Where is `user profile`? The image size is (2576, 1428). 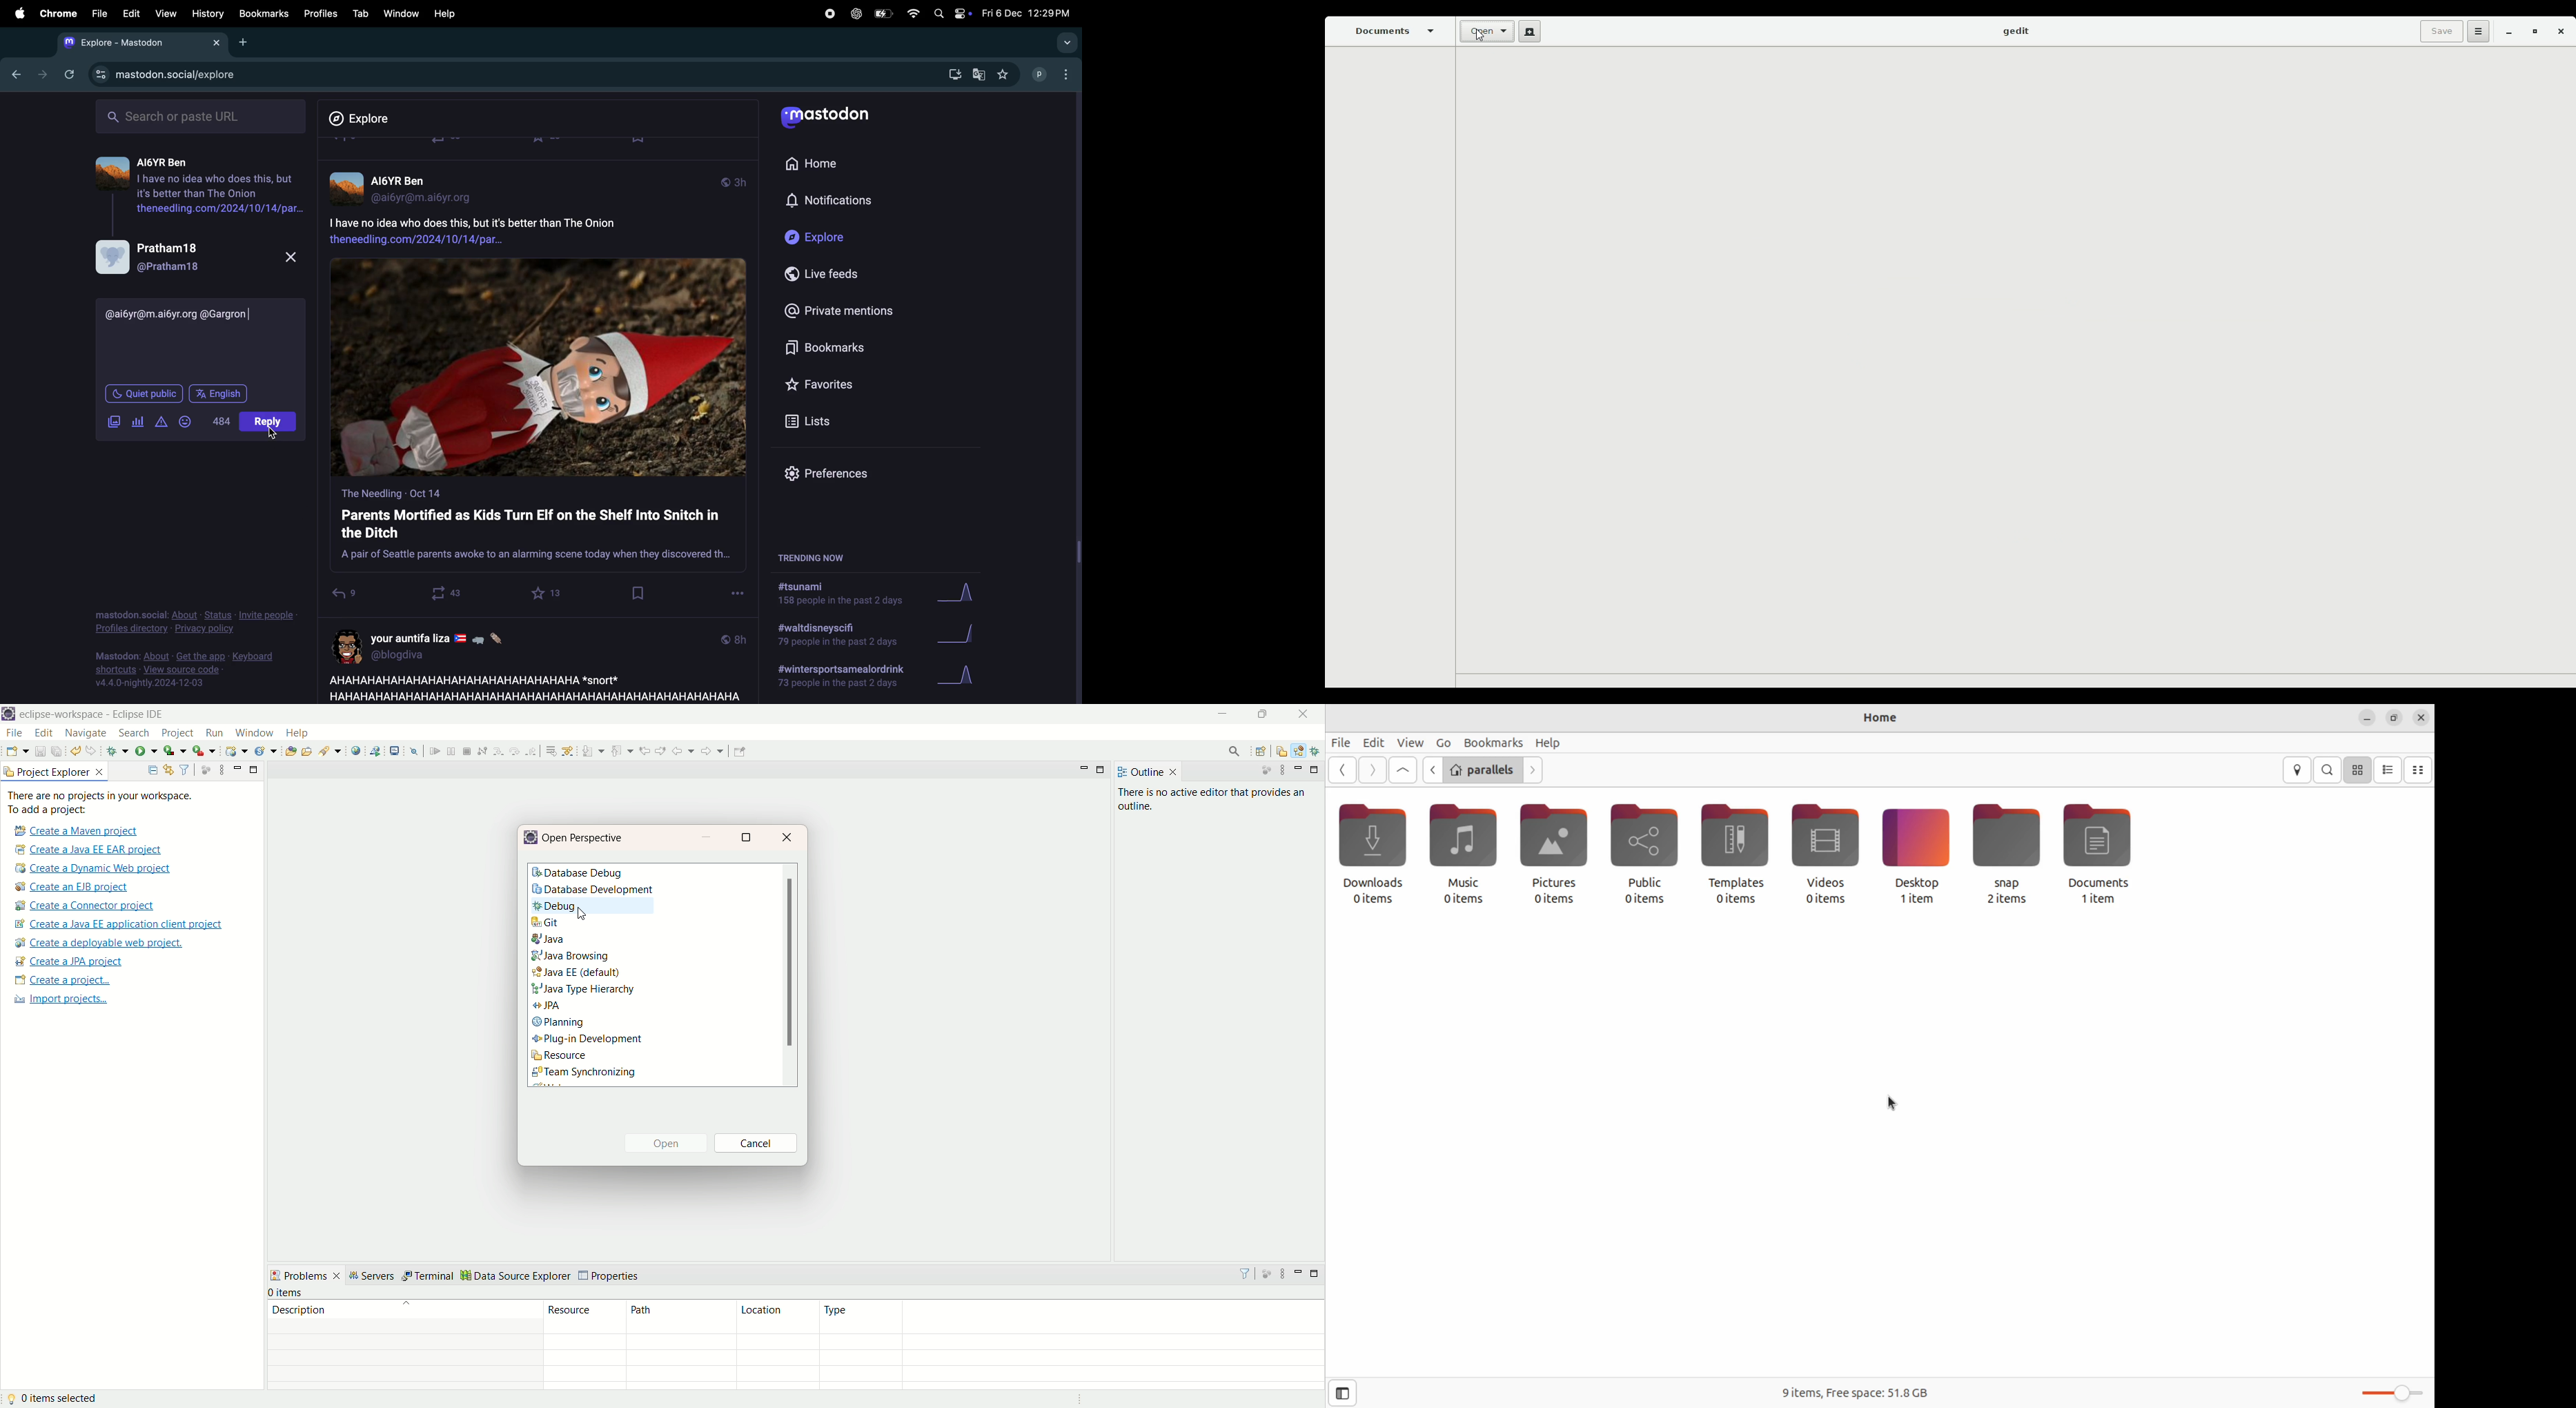 user profile is located at coordinates (1054, 73).